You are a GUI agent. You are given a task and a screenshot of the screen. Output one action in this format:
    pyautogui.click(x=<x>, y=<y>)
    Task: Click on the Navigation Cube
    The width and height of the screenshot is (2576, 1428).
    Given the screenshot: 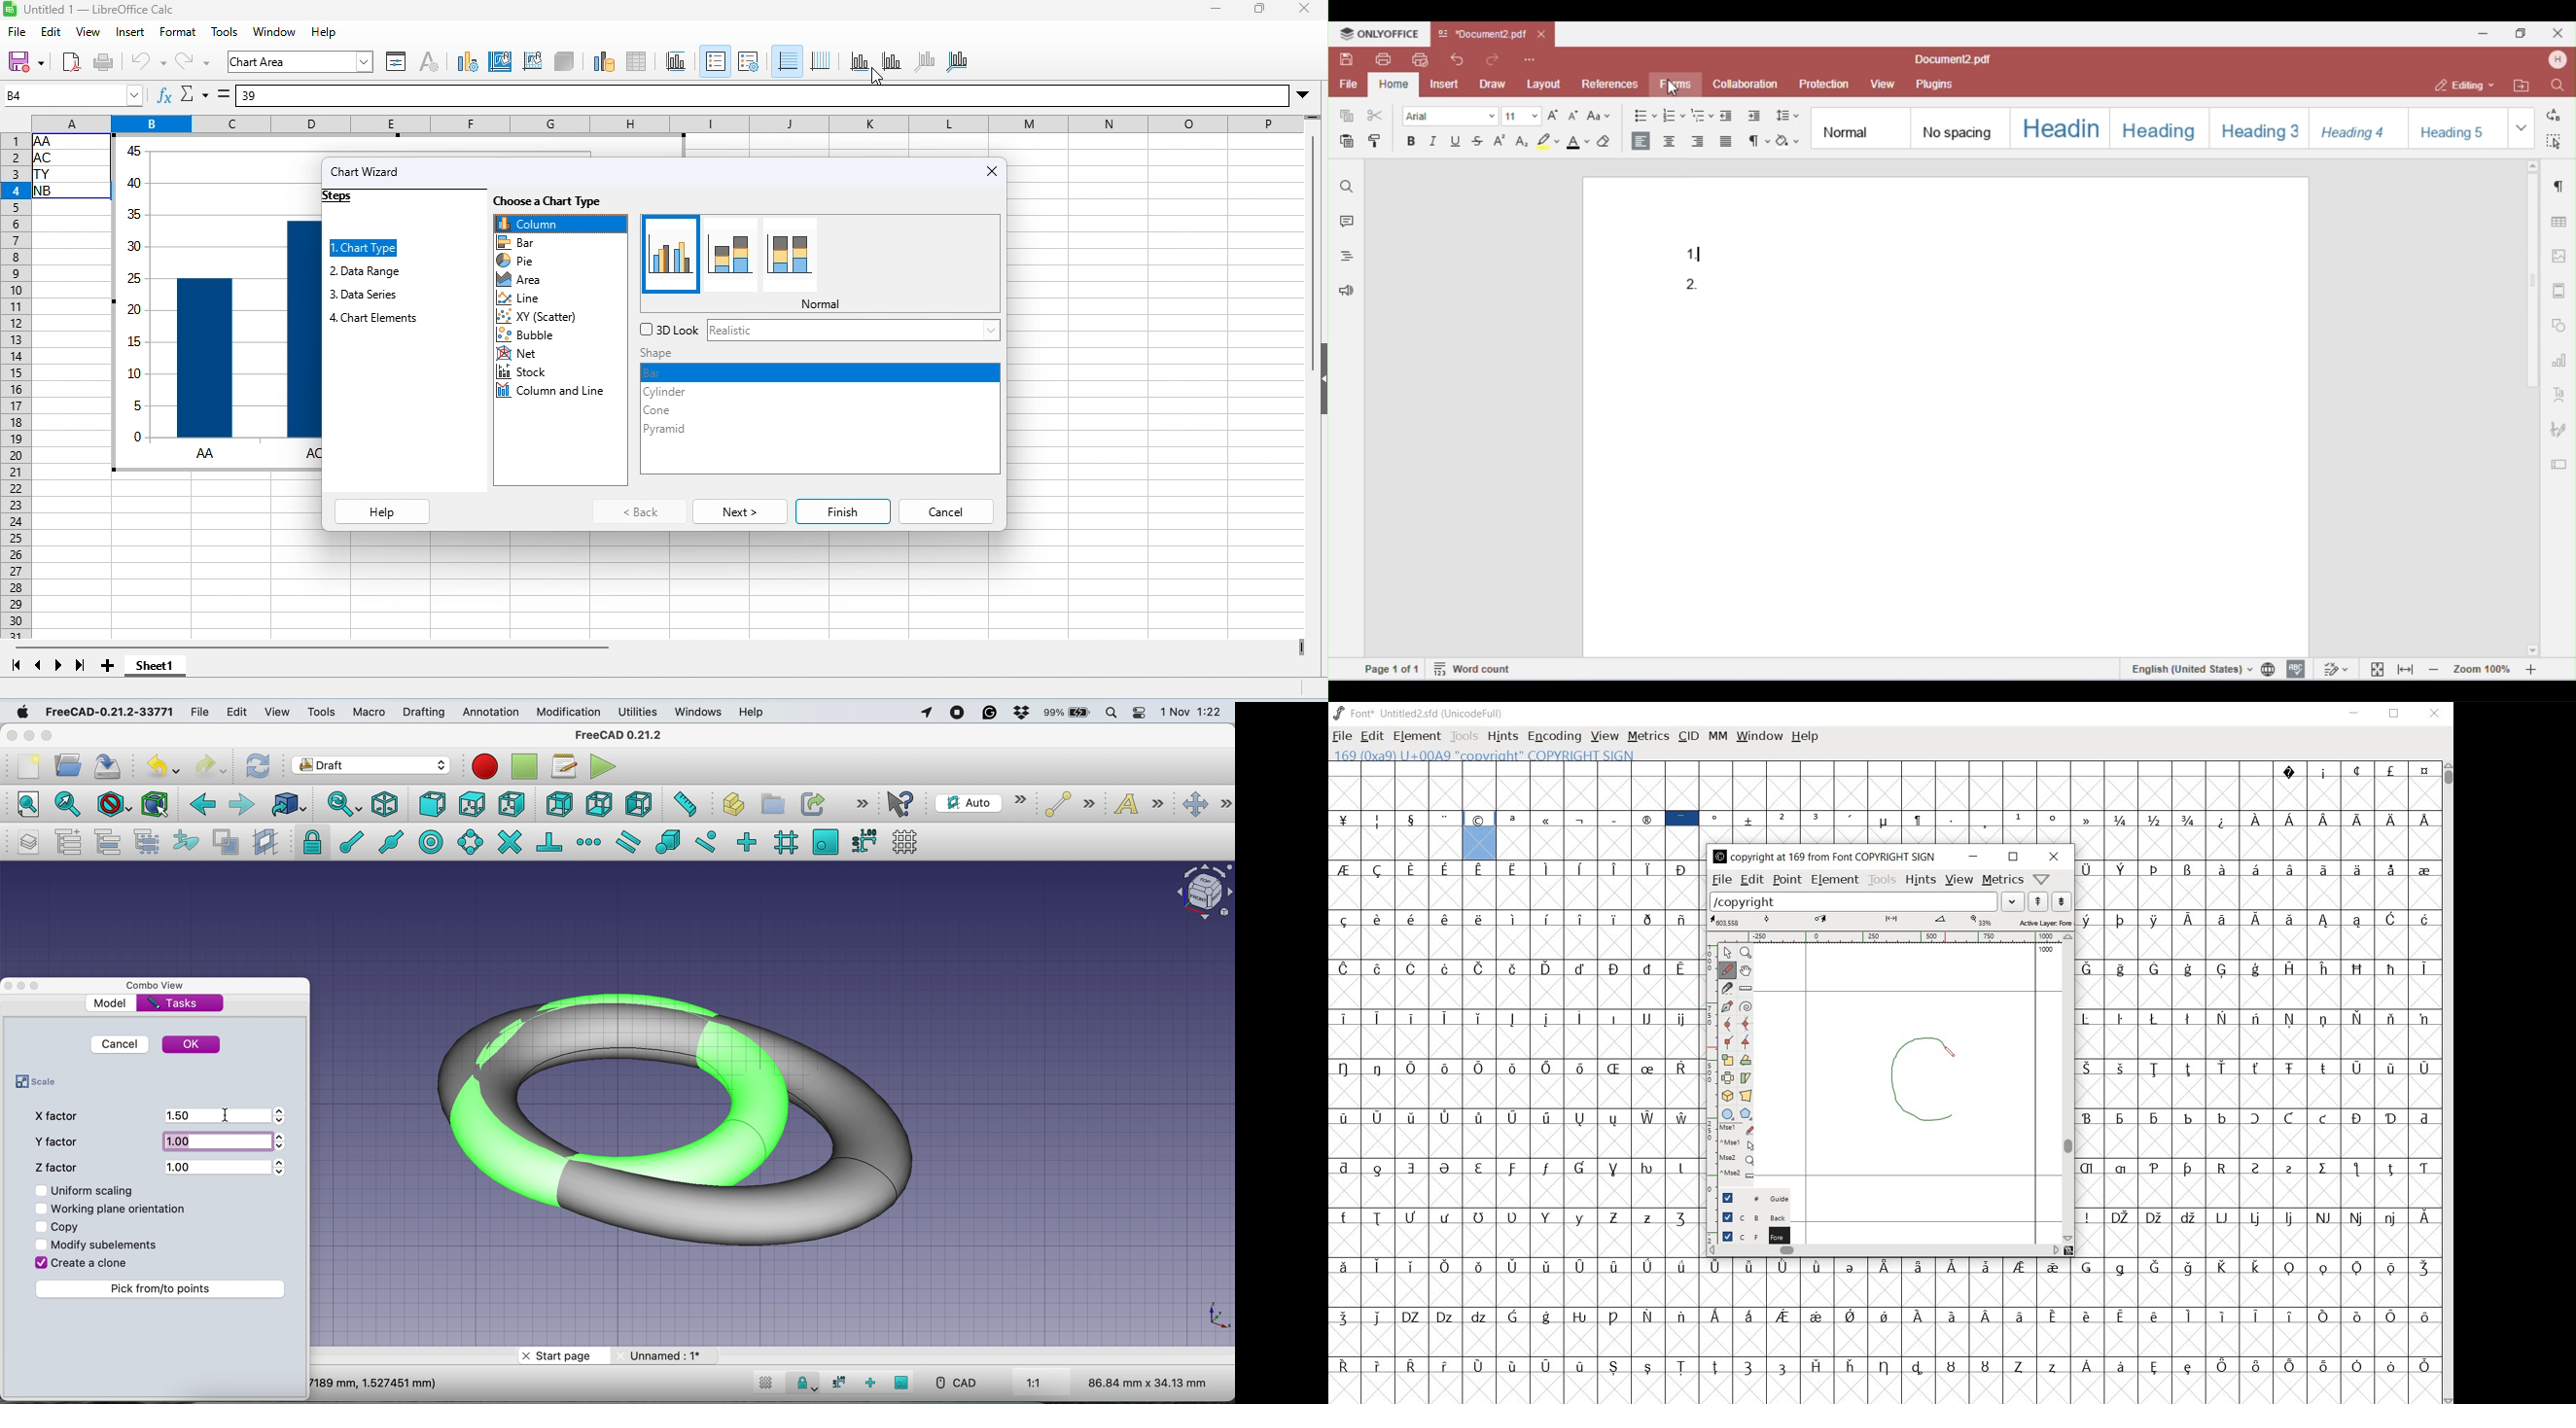 What is the action you would take?
    pyautogui.click(x=1199, y=892)
    